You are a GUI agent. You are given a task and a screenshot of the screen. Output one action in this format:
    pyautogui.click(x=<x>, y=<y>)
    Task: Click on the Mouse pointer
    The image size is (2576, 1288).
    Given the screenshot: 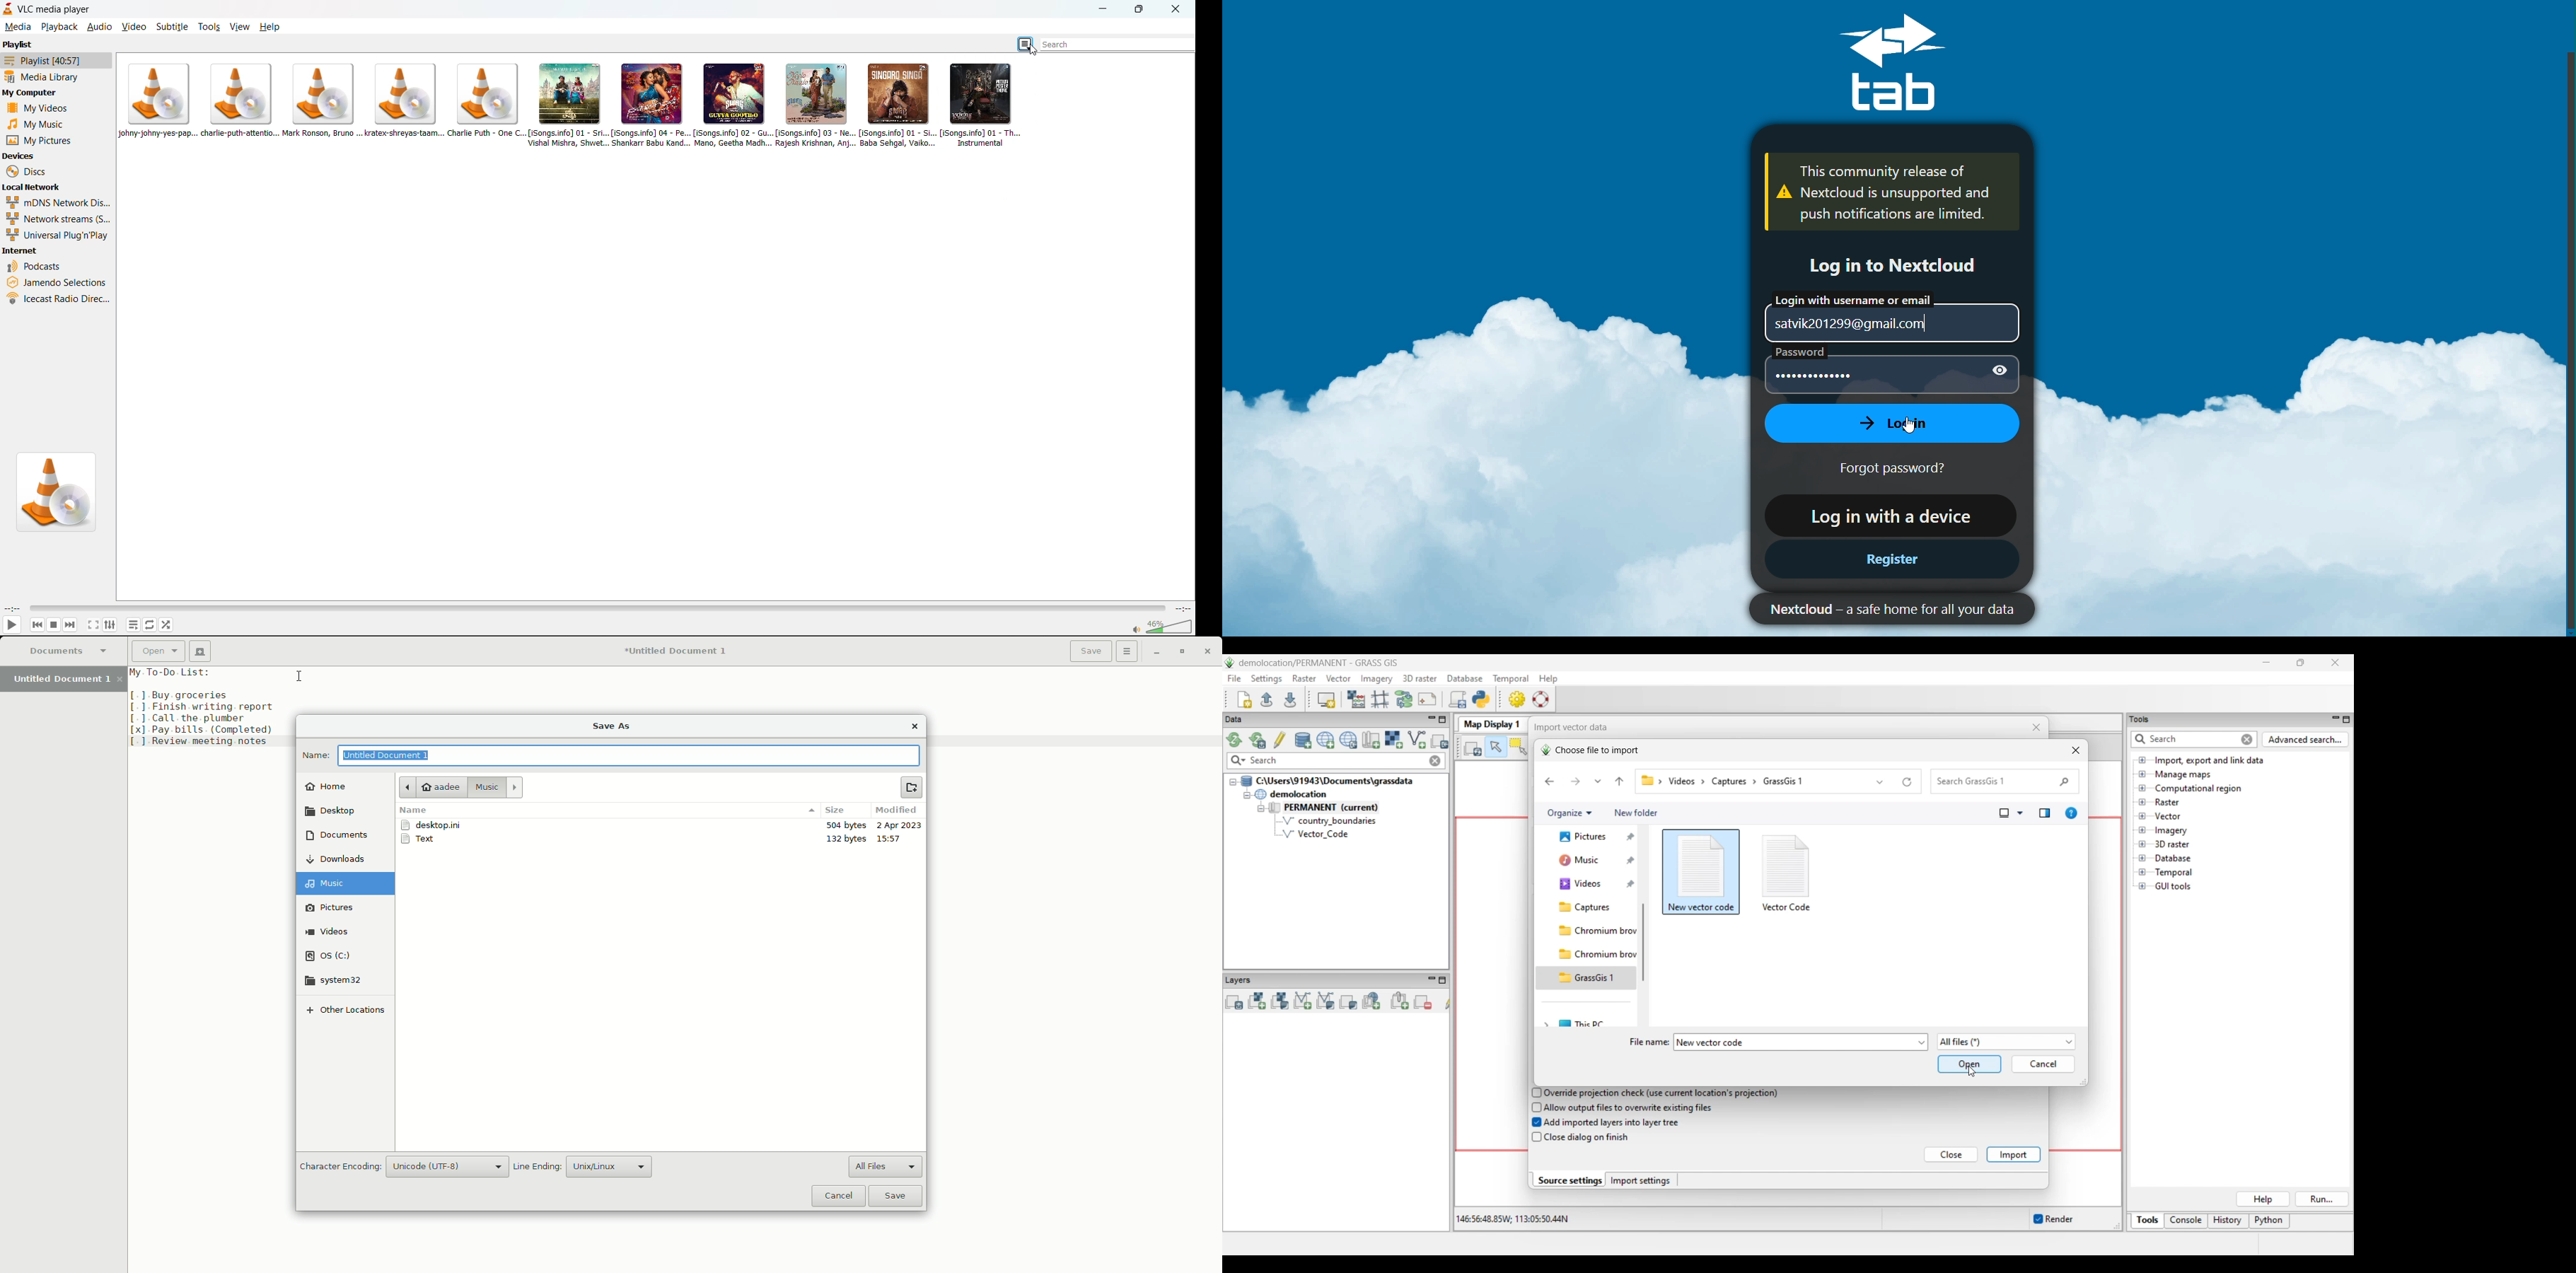 What is the action you would take?
    pyautogui.click(x=1915, y=424)
    